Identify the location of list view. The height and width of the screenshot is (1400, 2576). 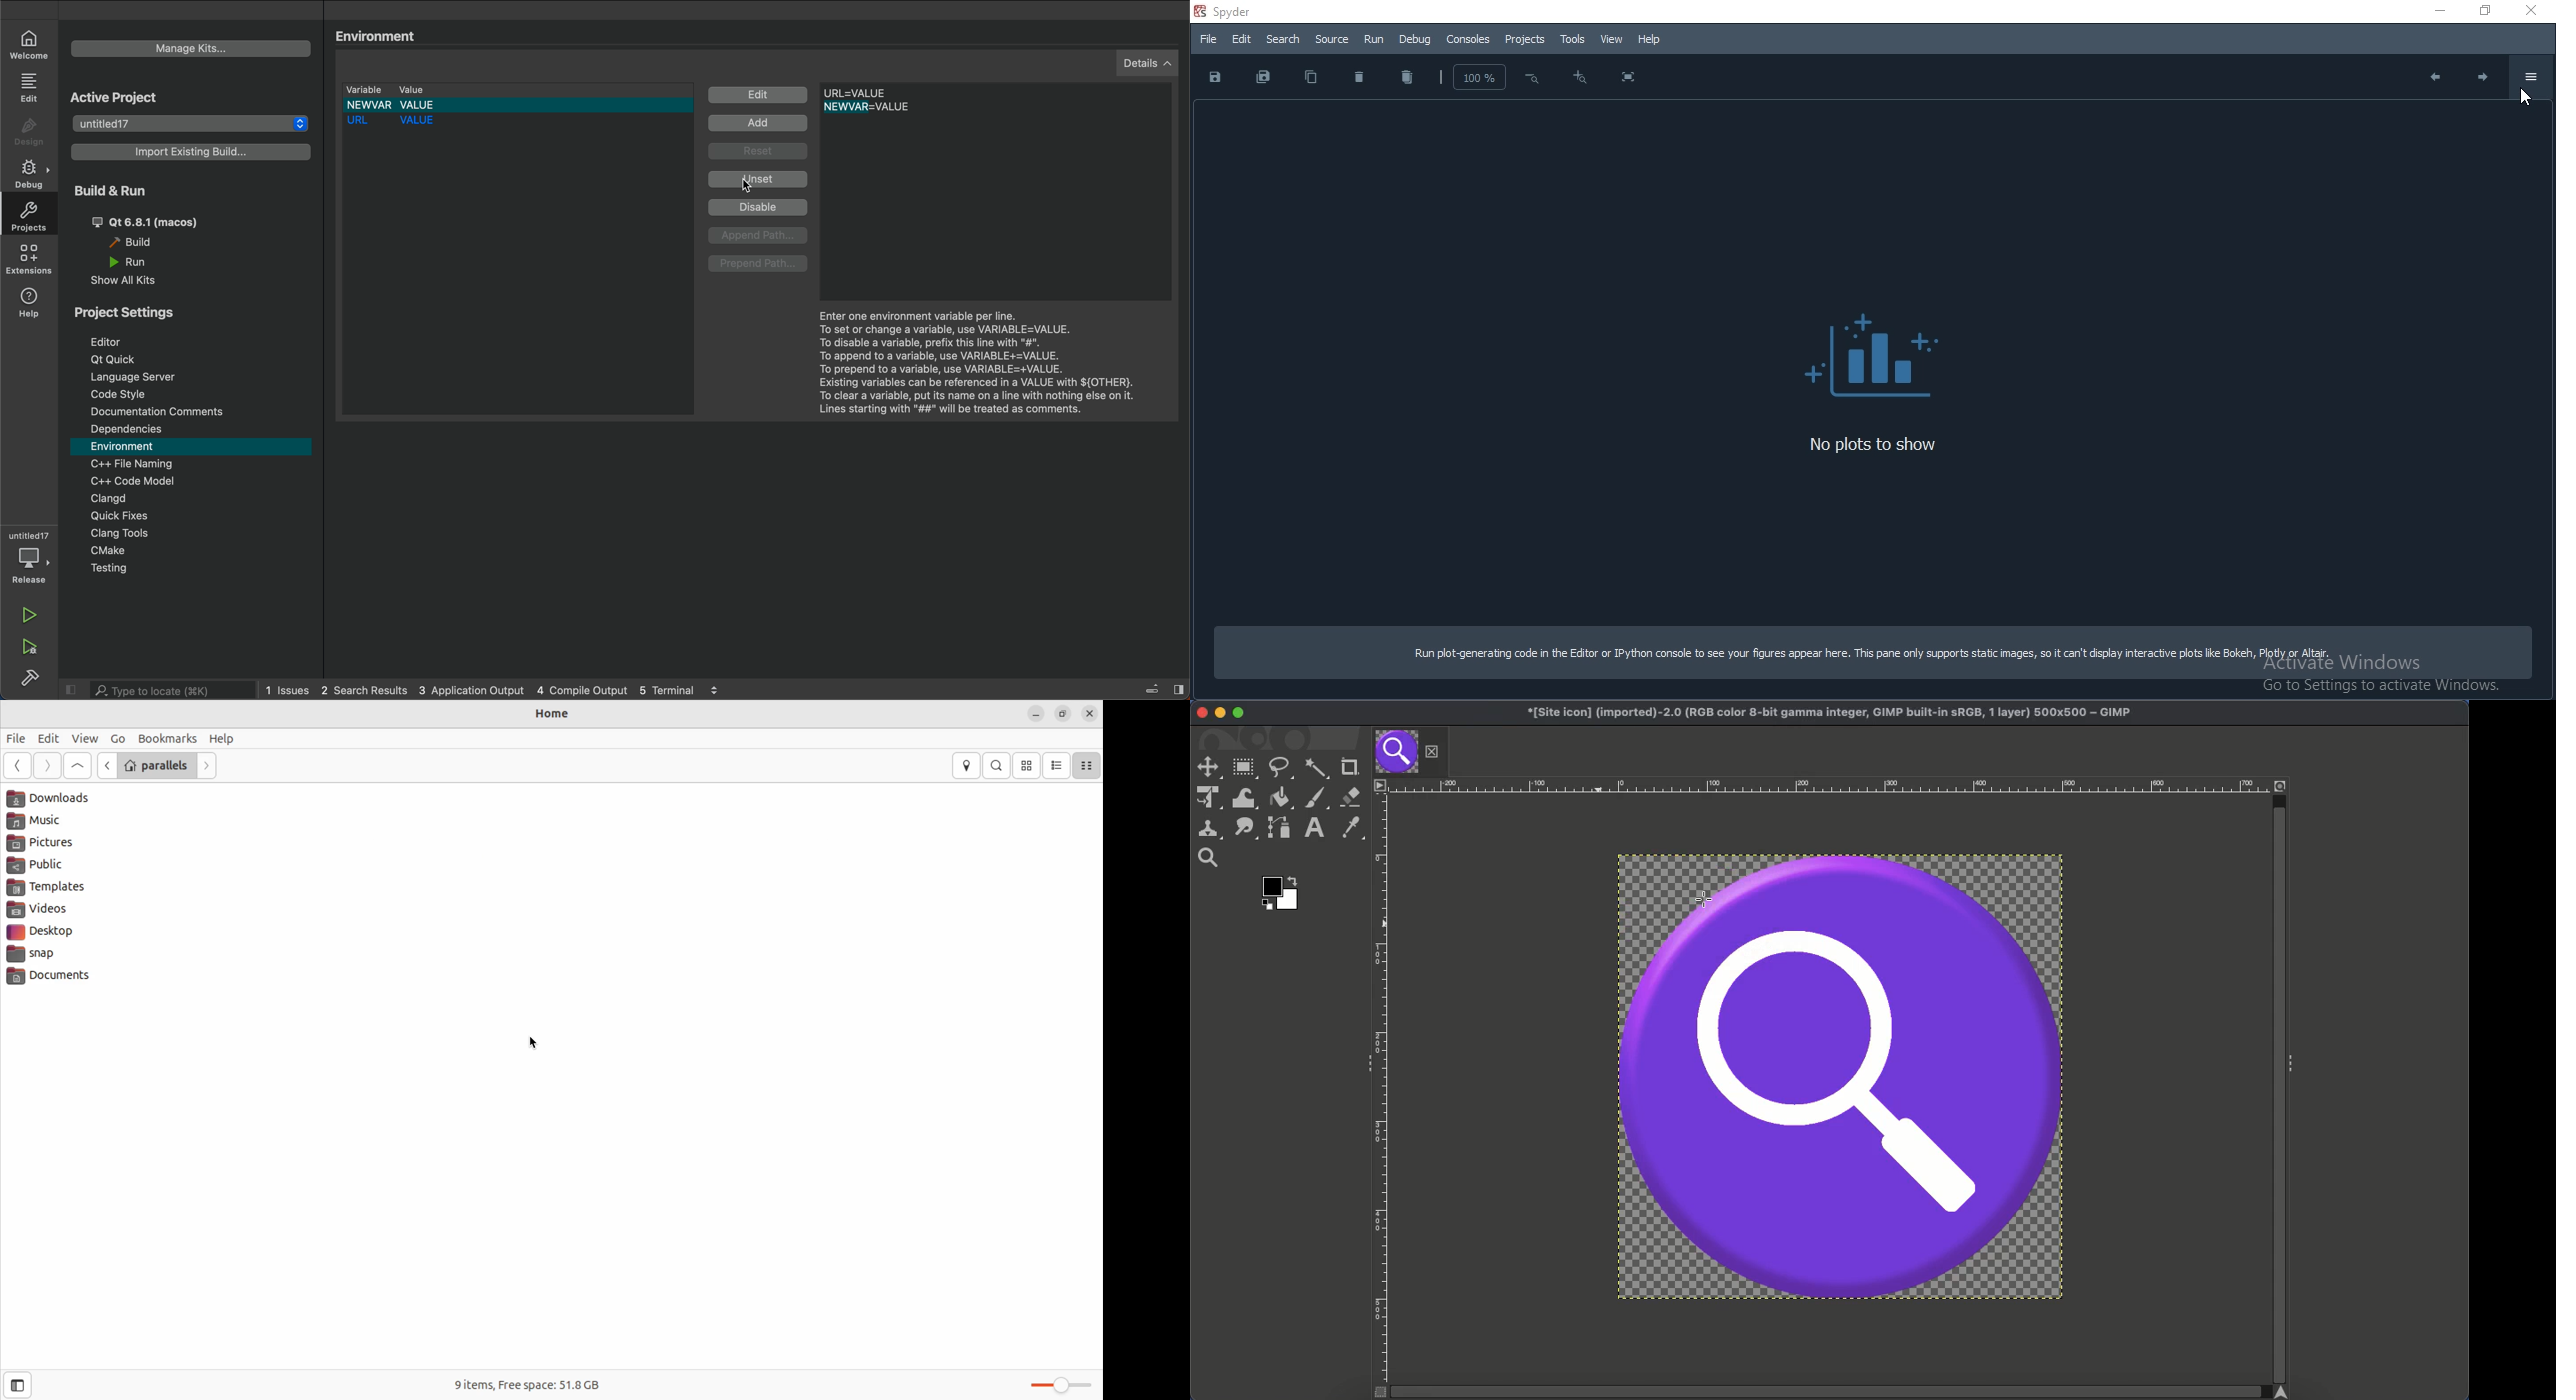
(1058, 766).